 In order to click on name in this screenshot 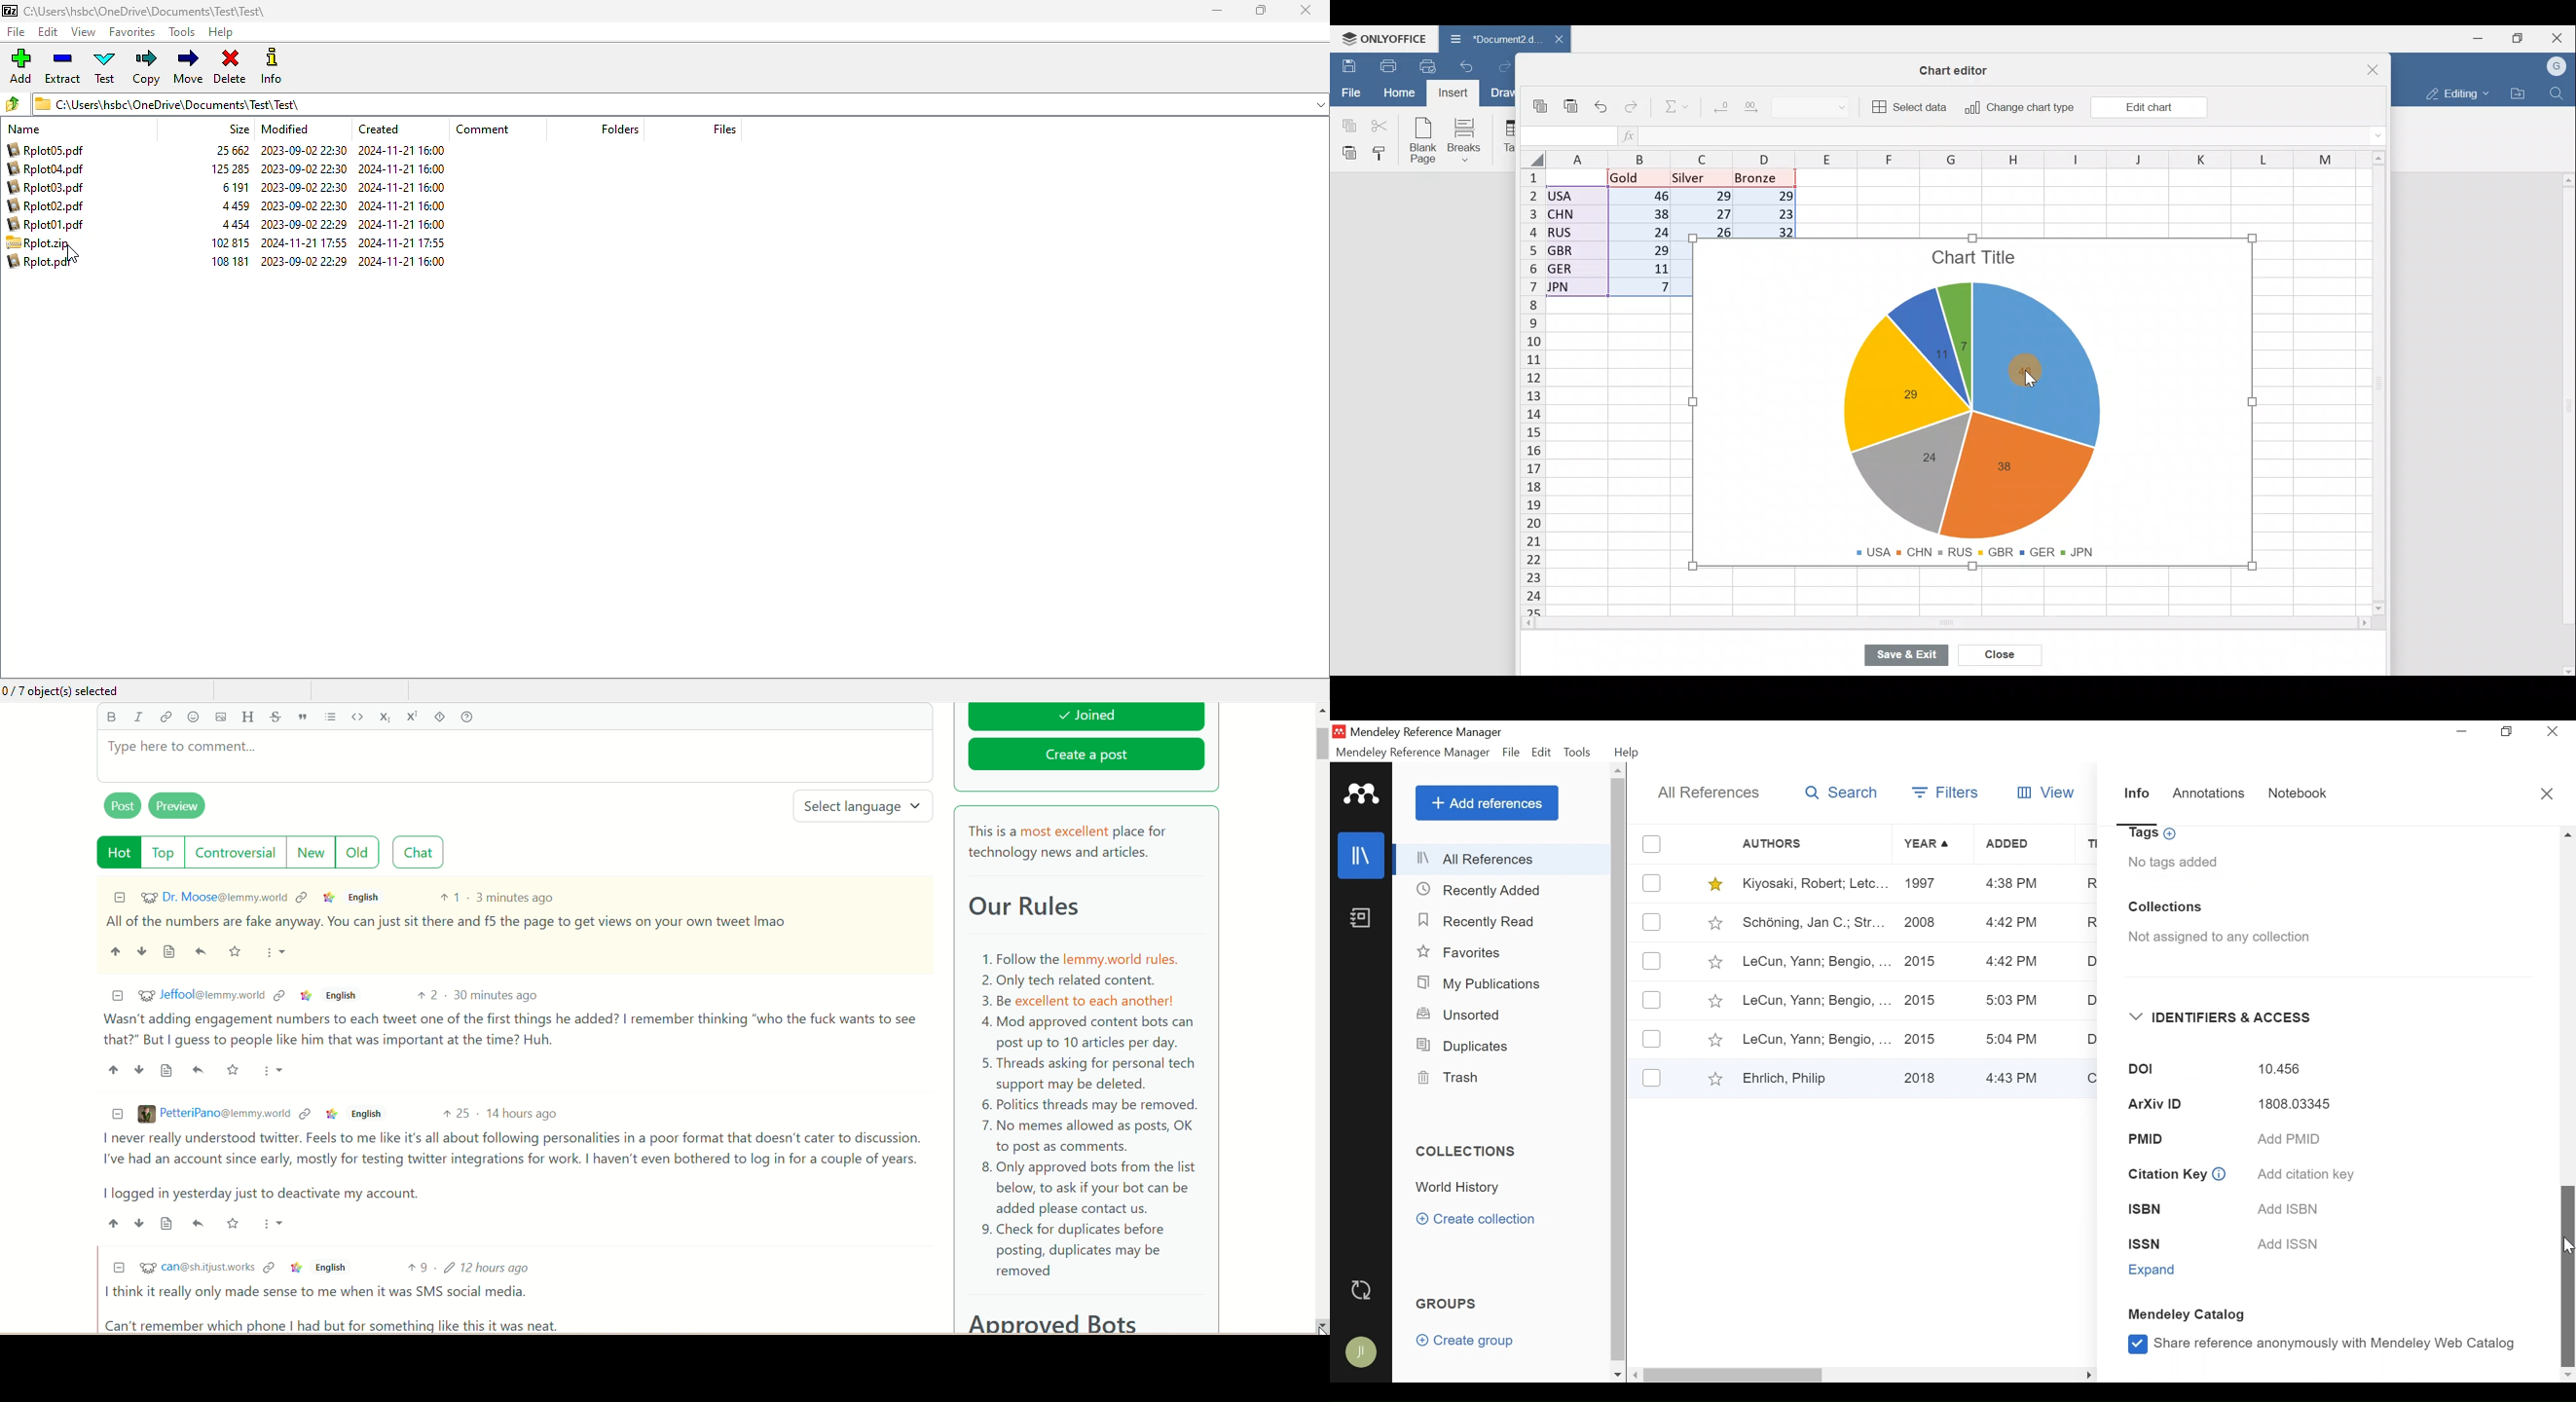, I will do `click(23, 129)`.